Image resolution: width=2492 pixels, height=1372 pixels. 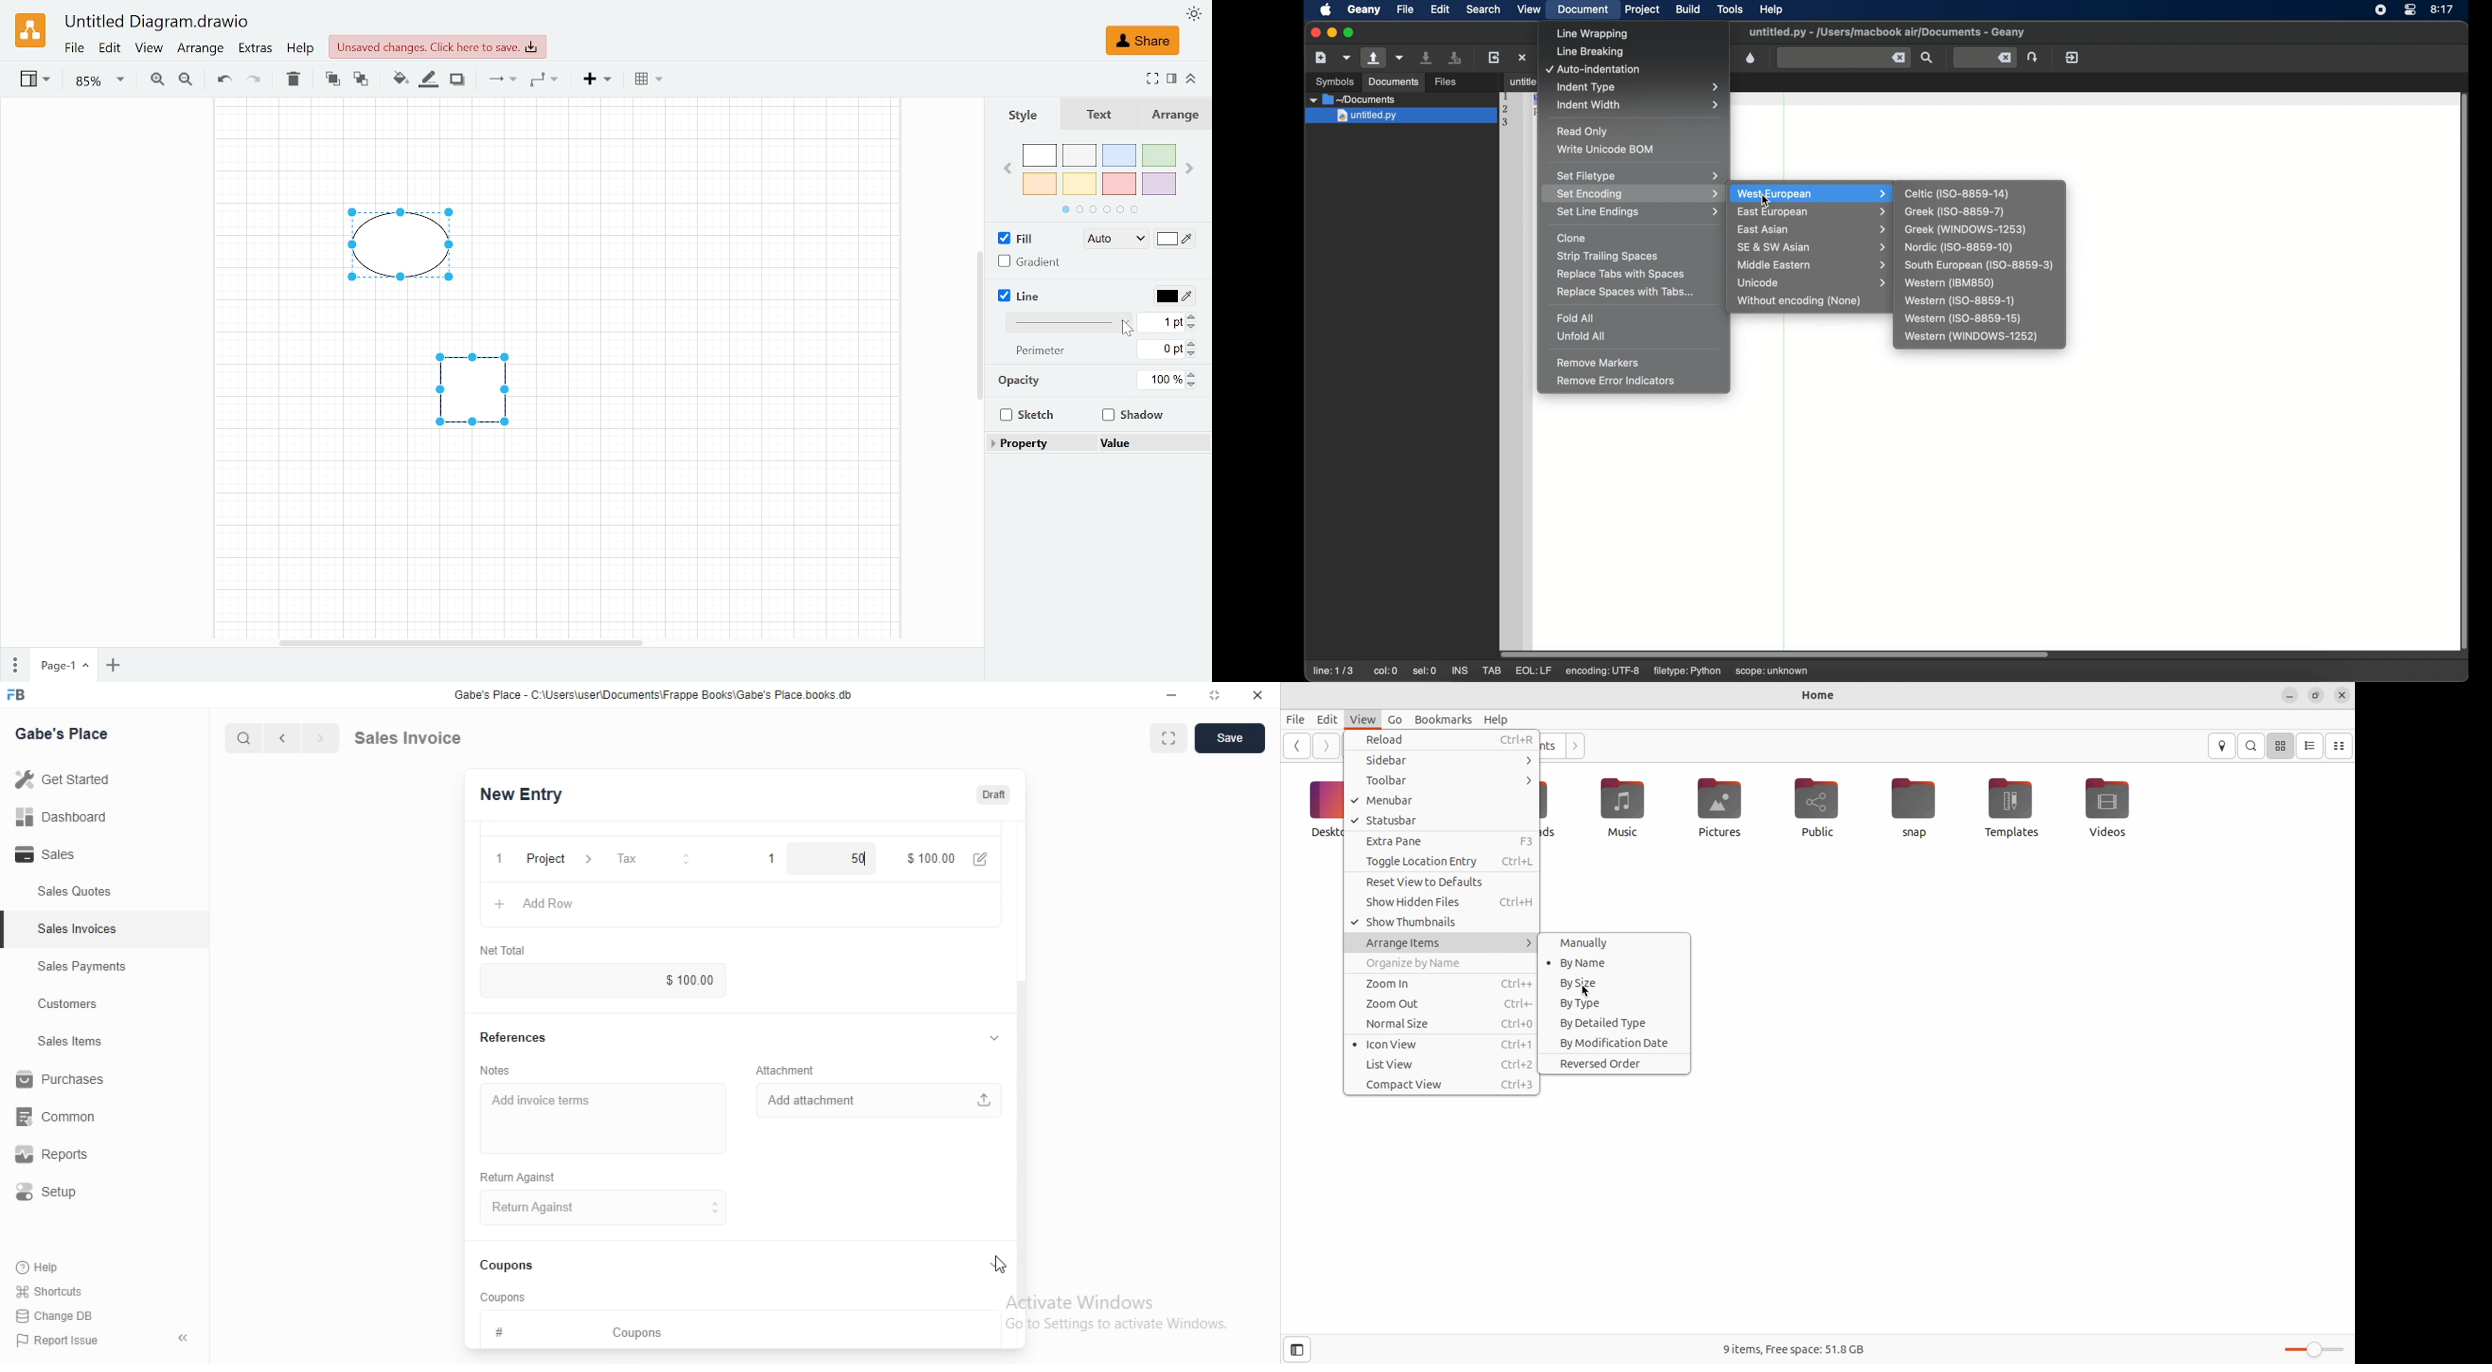 I want to click on icon view, so click(x=1442, y=1045).